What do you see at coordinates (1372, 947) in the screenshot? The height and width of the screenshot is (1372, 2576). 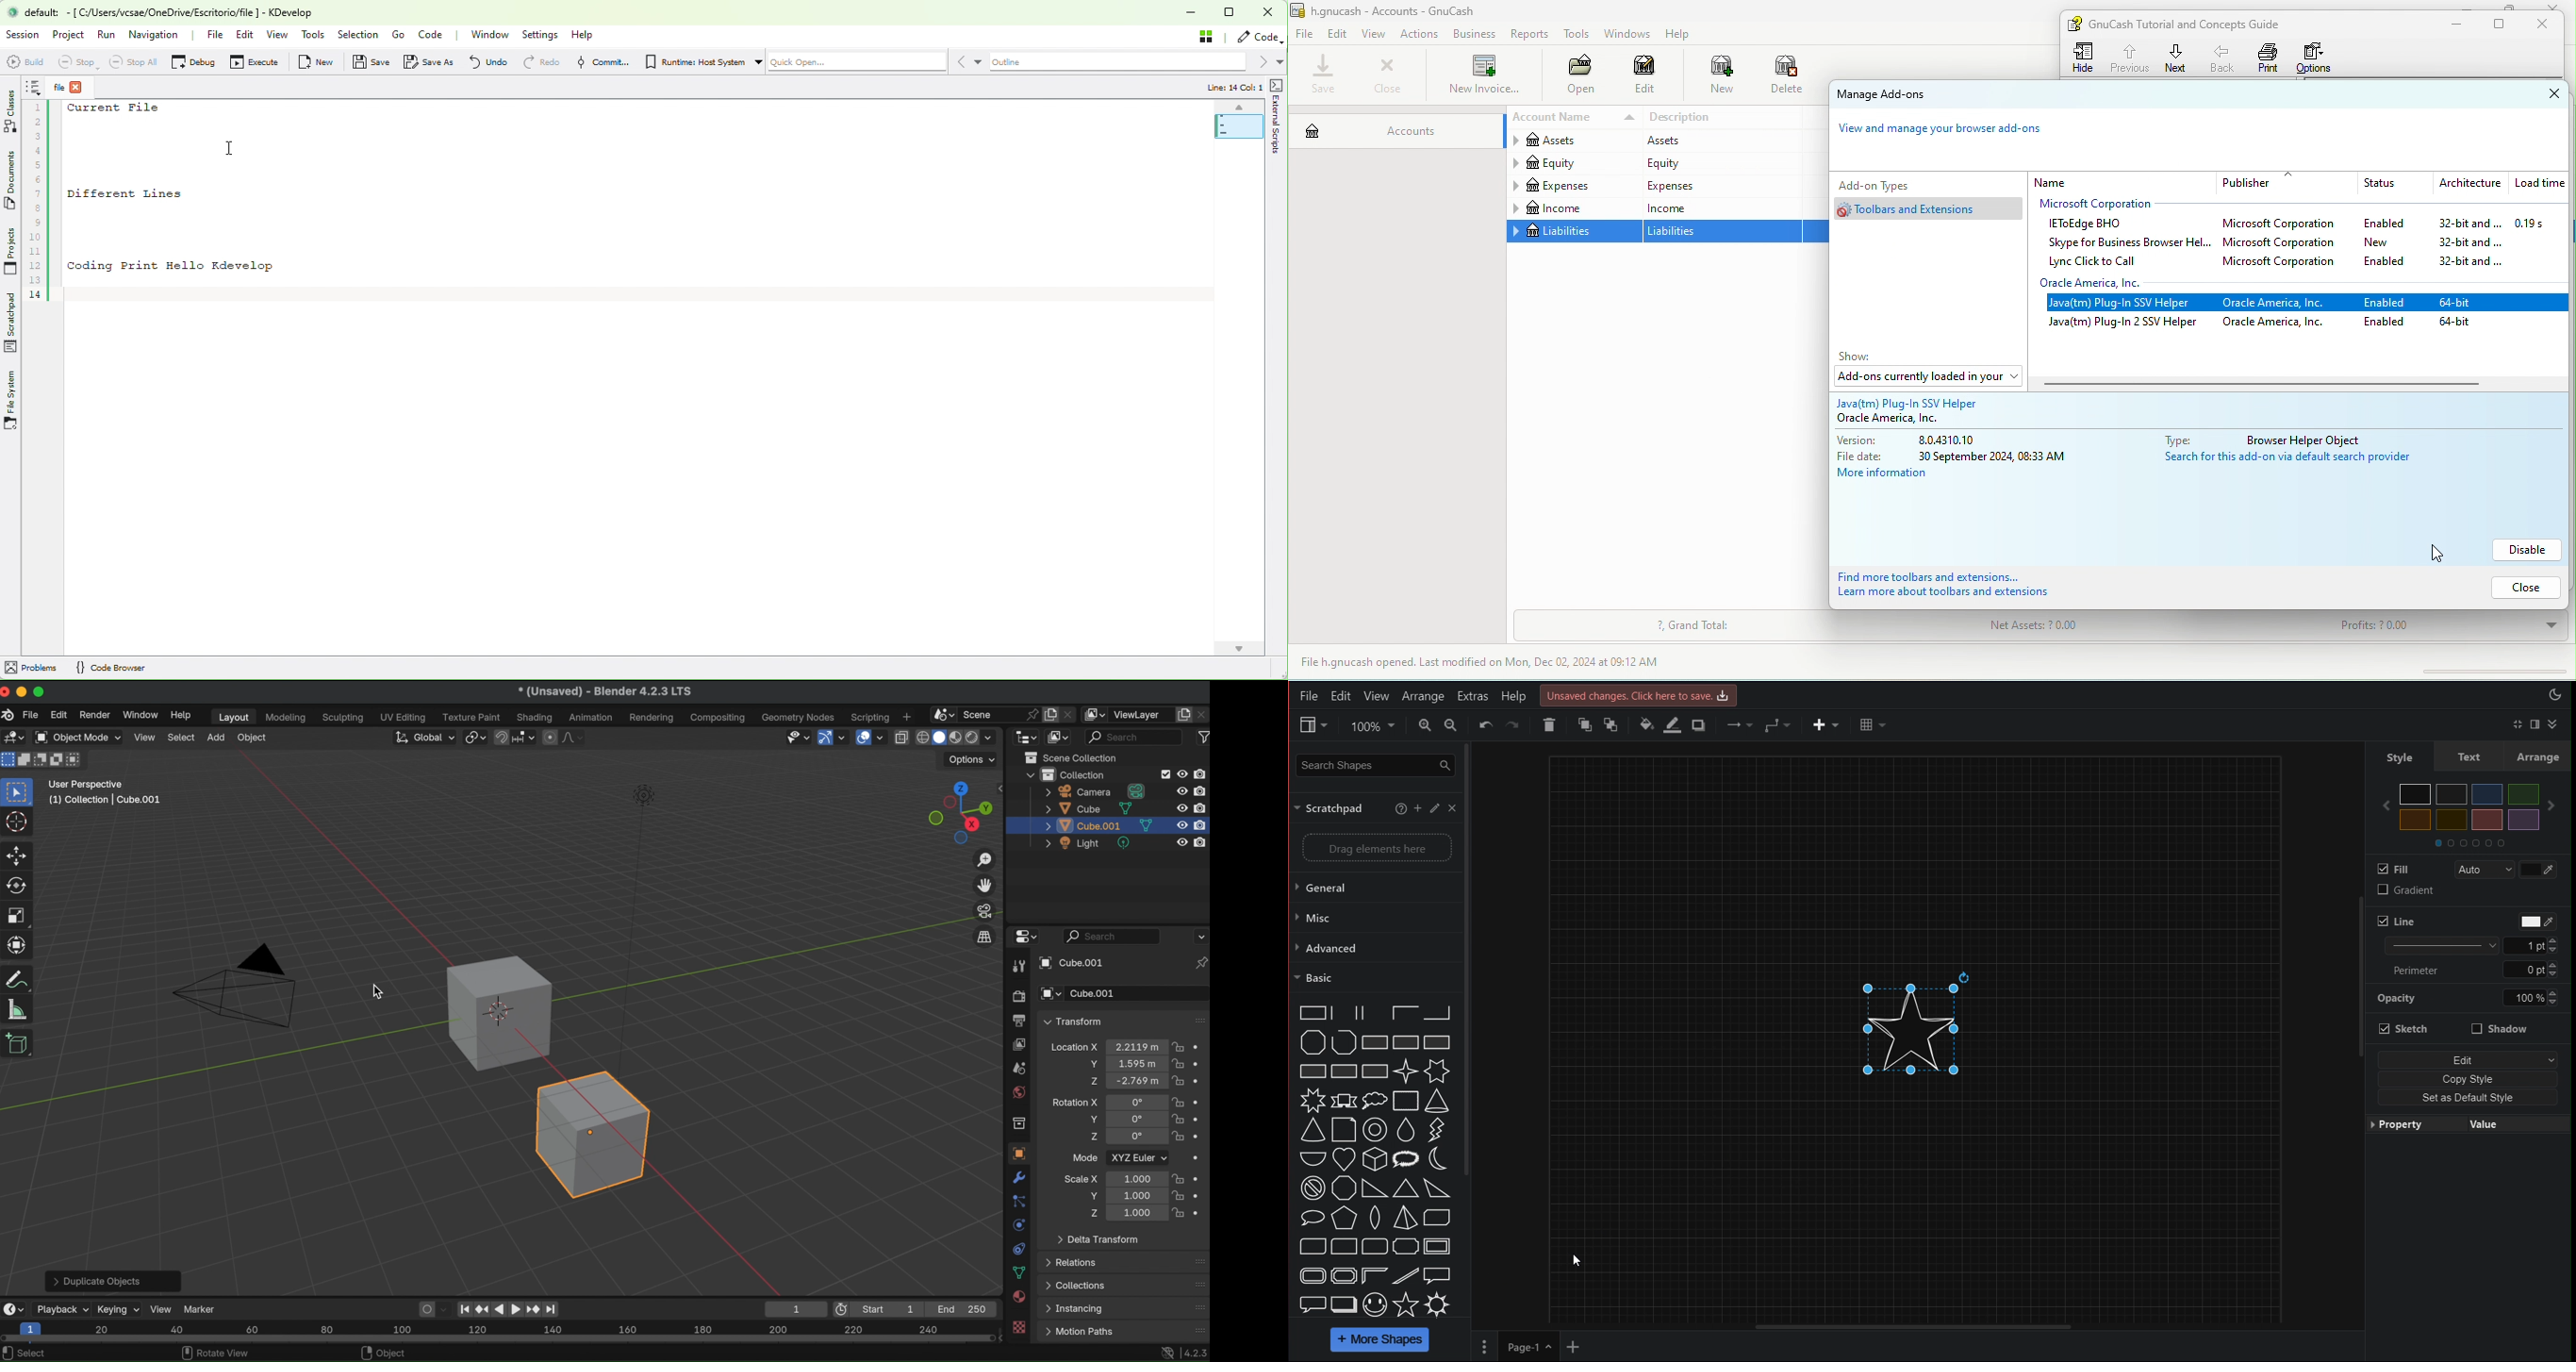 I see `Advanced` at bounding box center [1372, 947].